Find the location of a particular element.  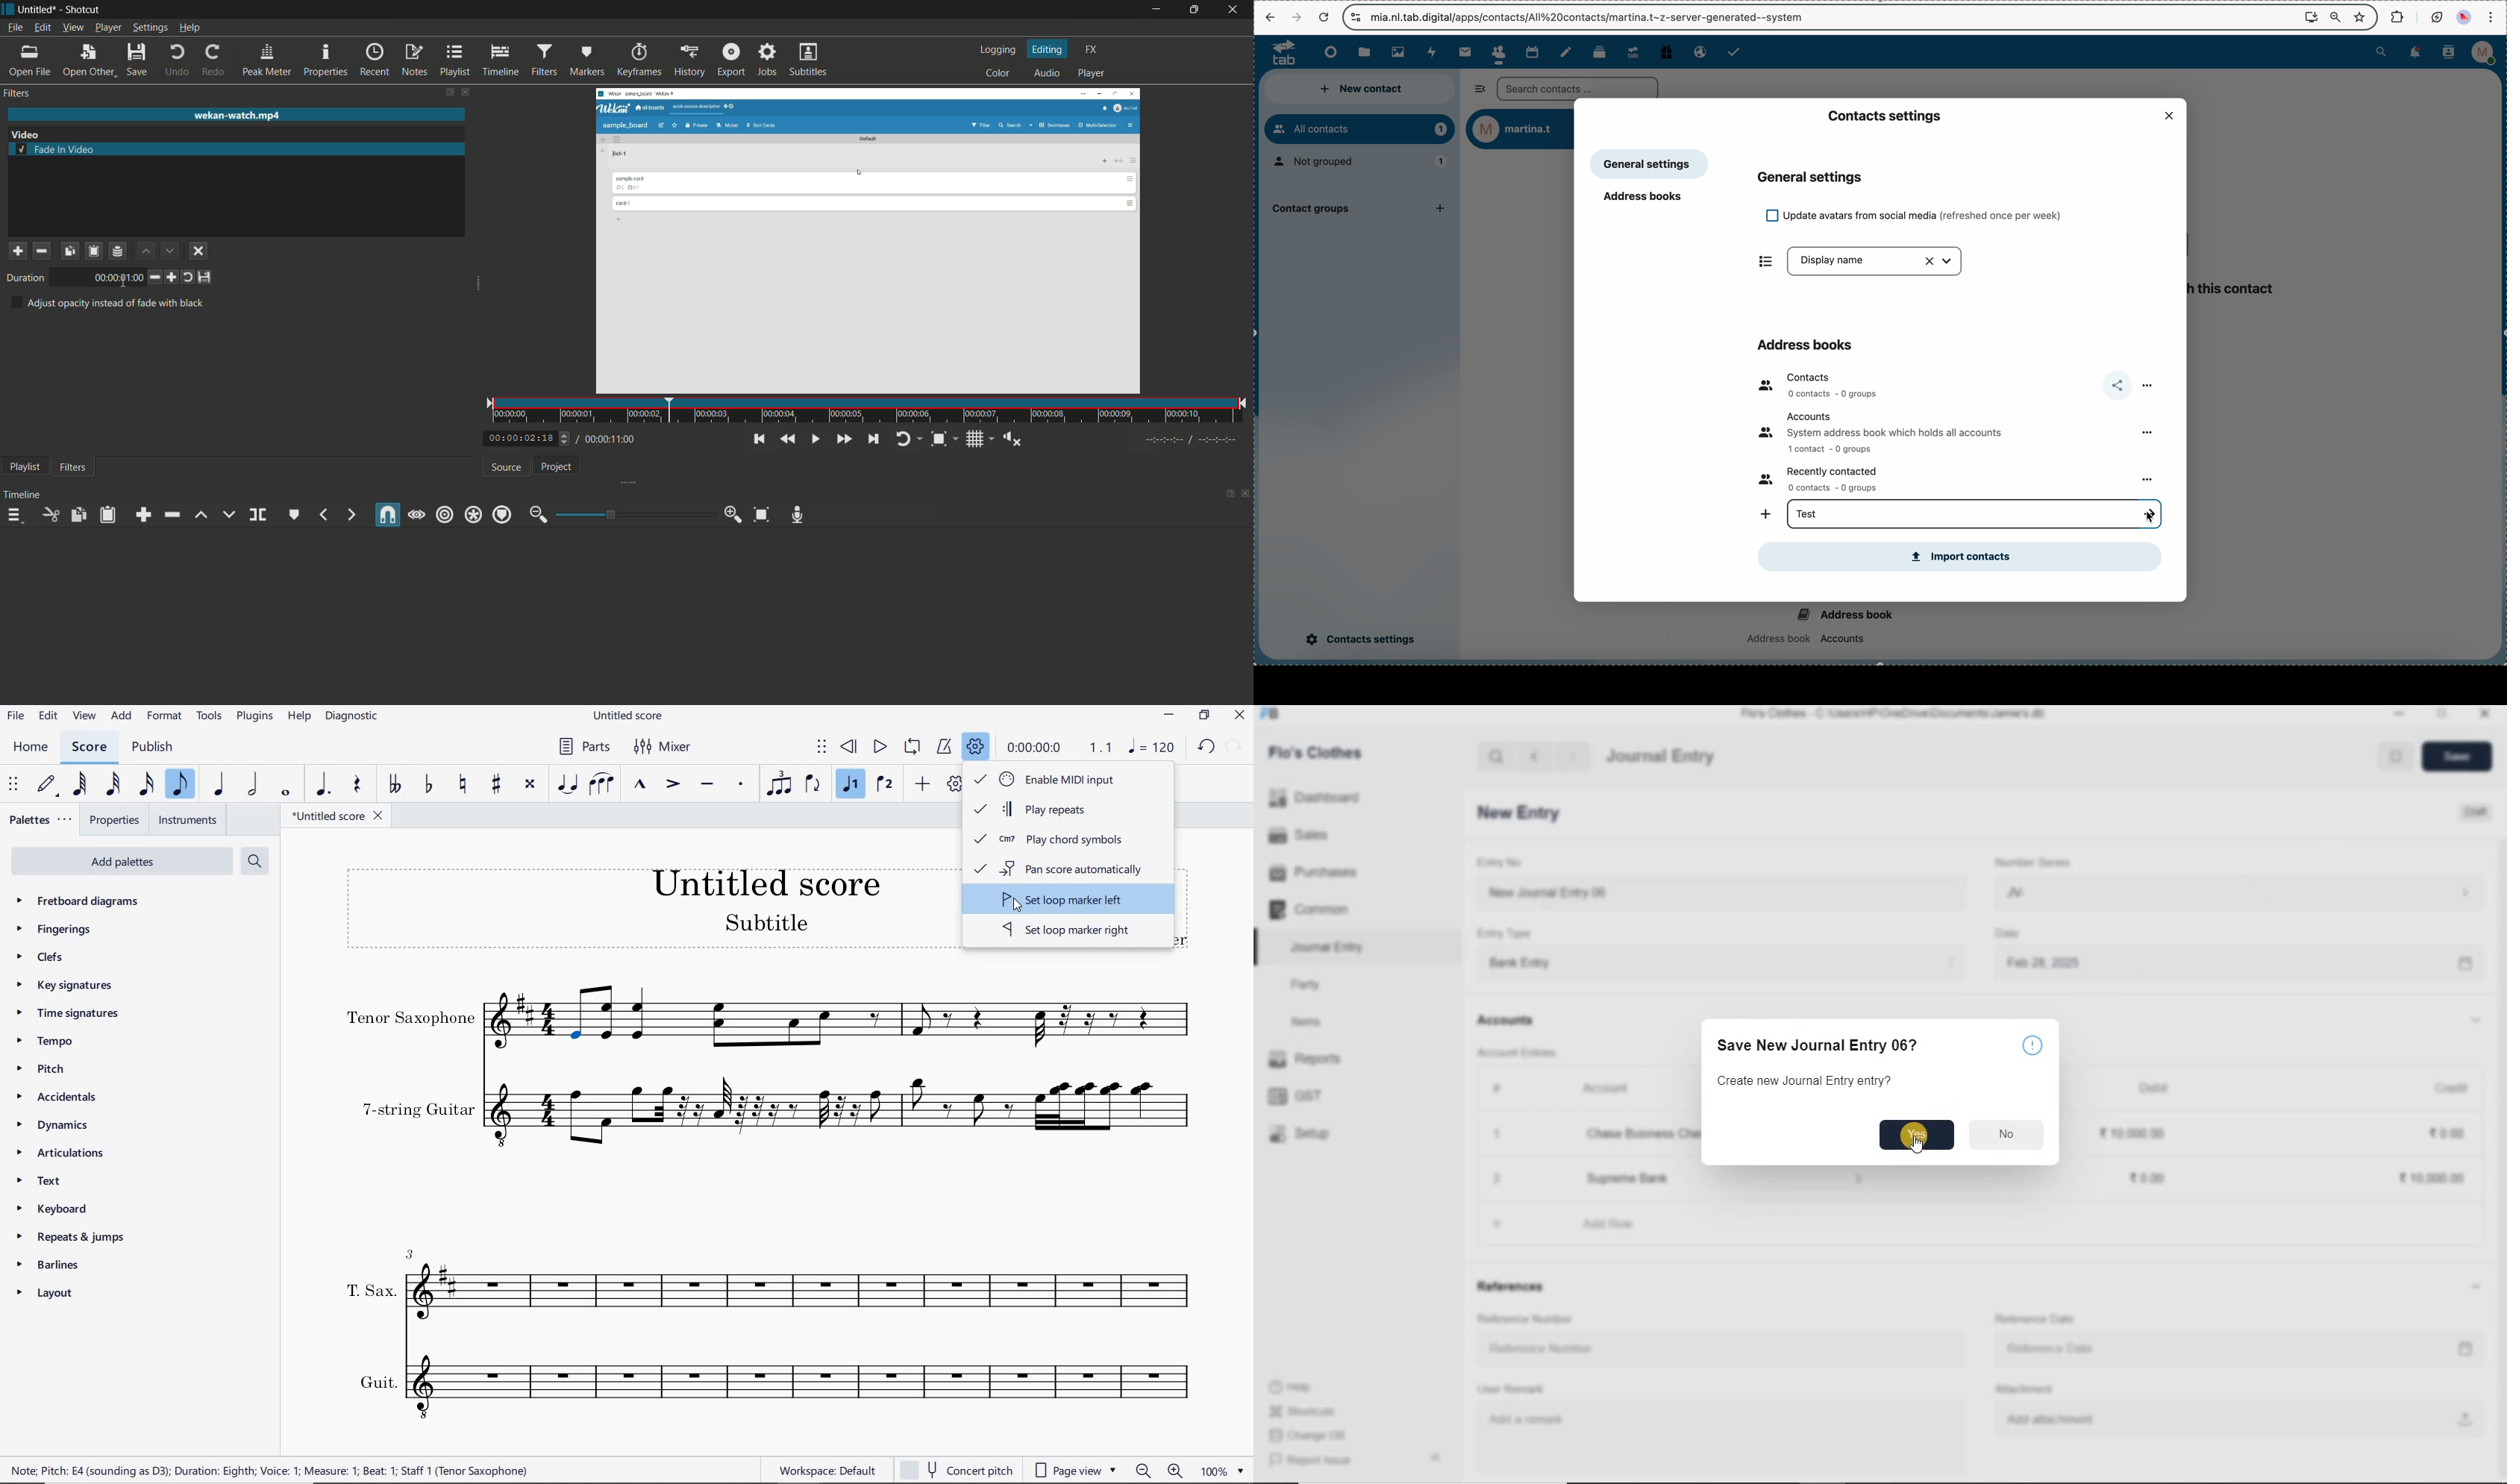

pan score automatically is located at coordinates (1066, 870).